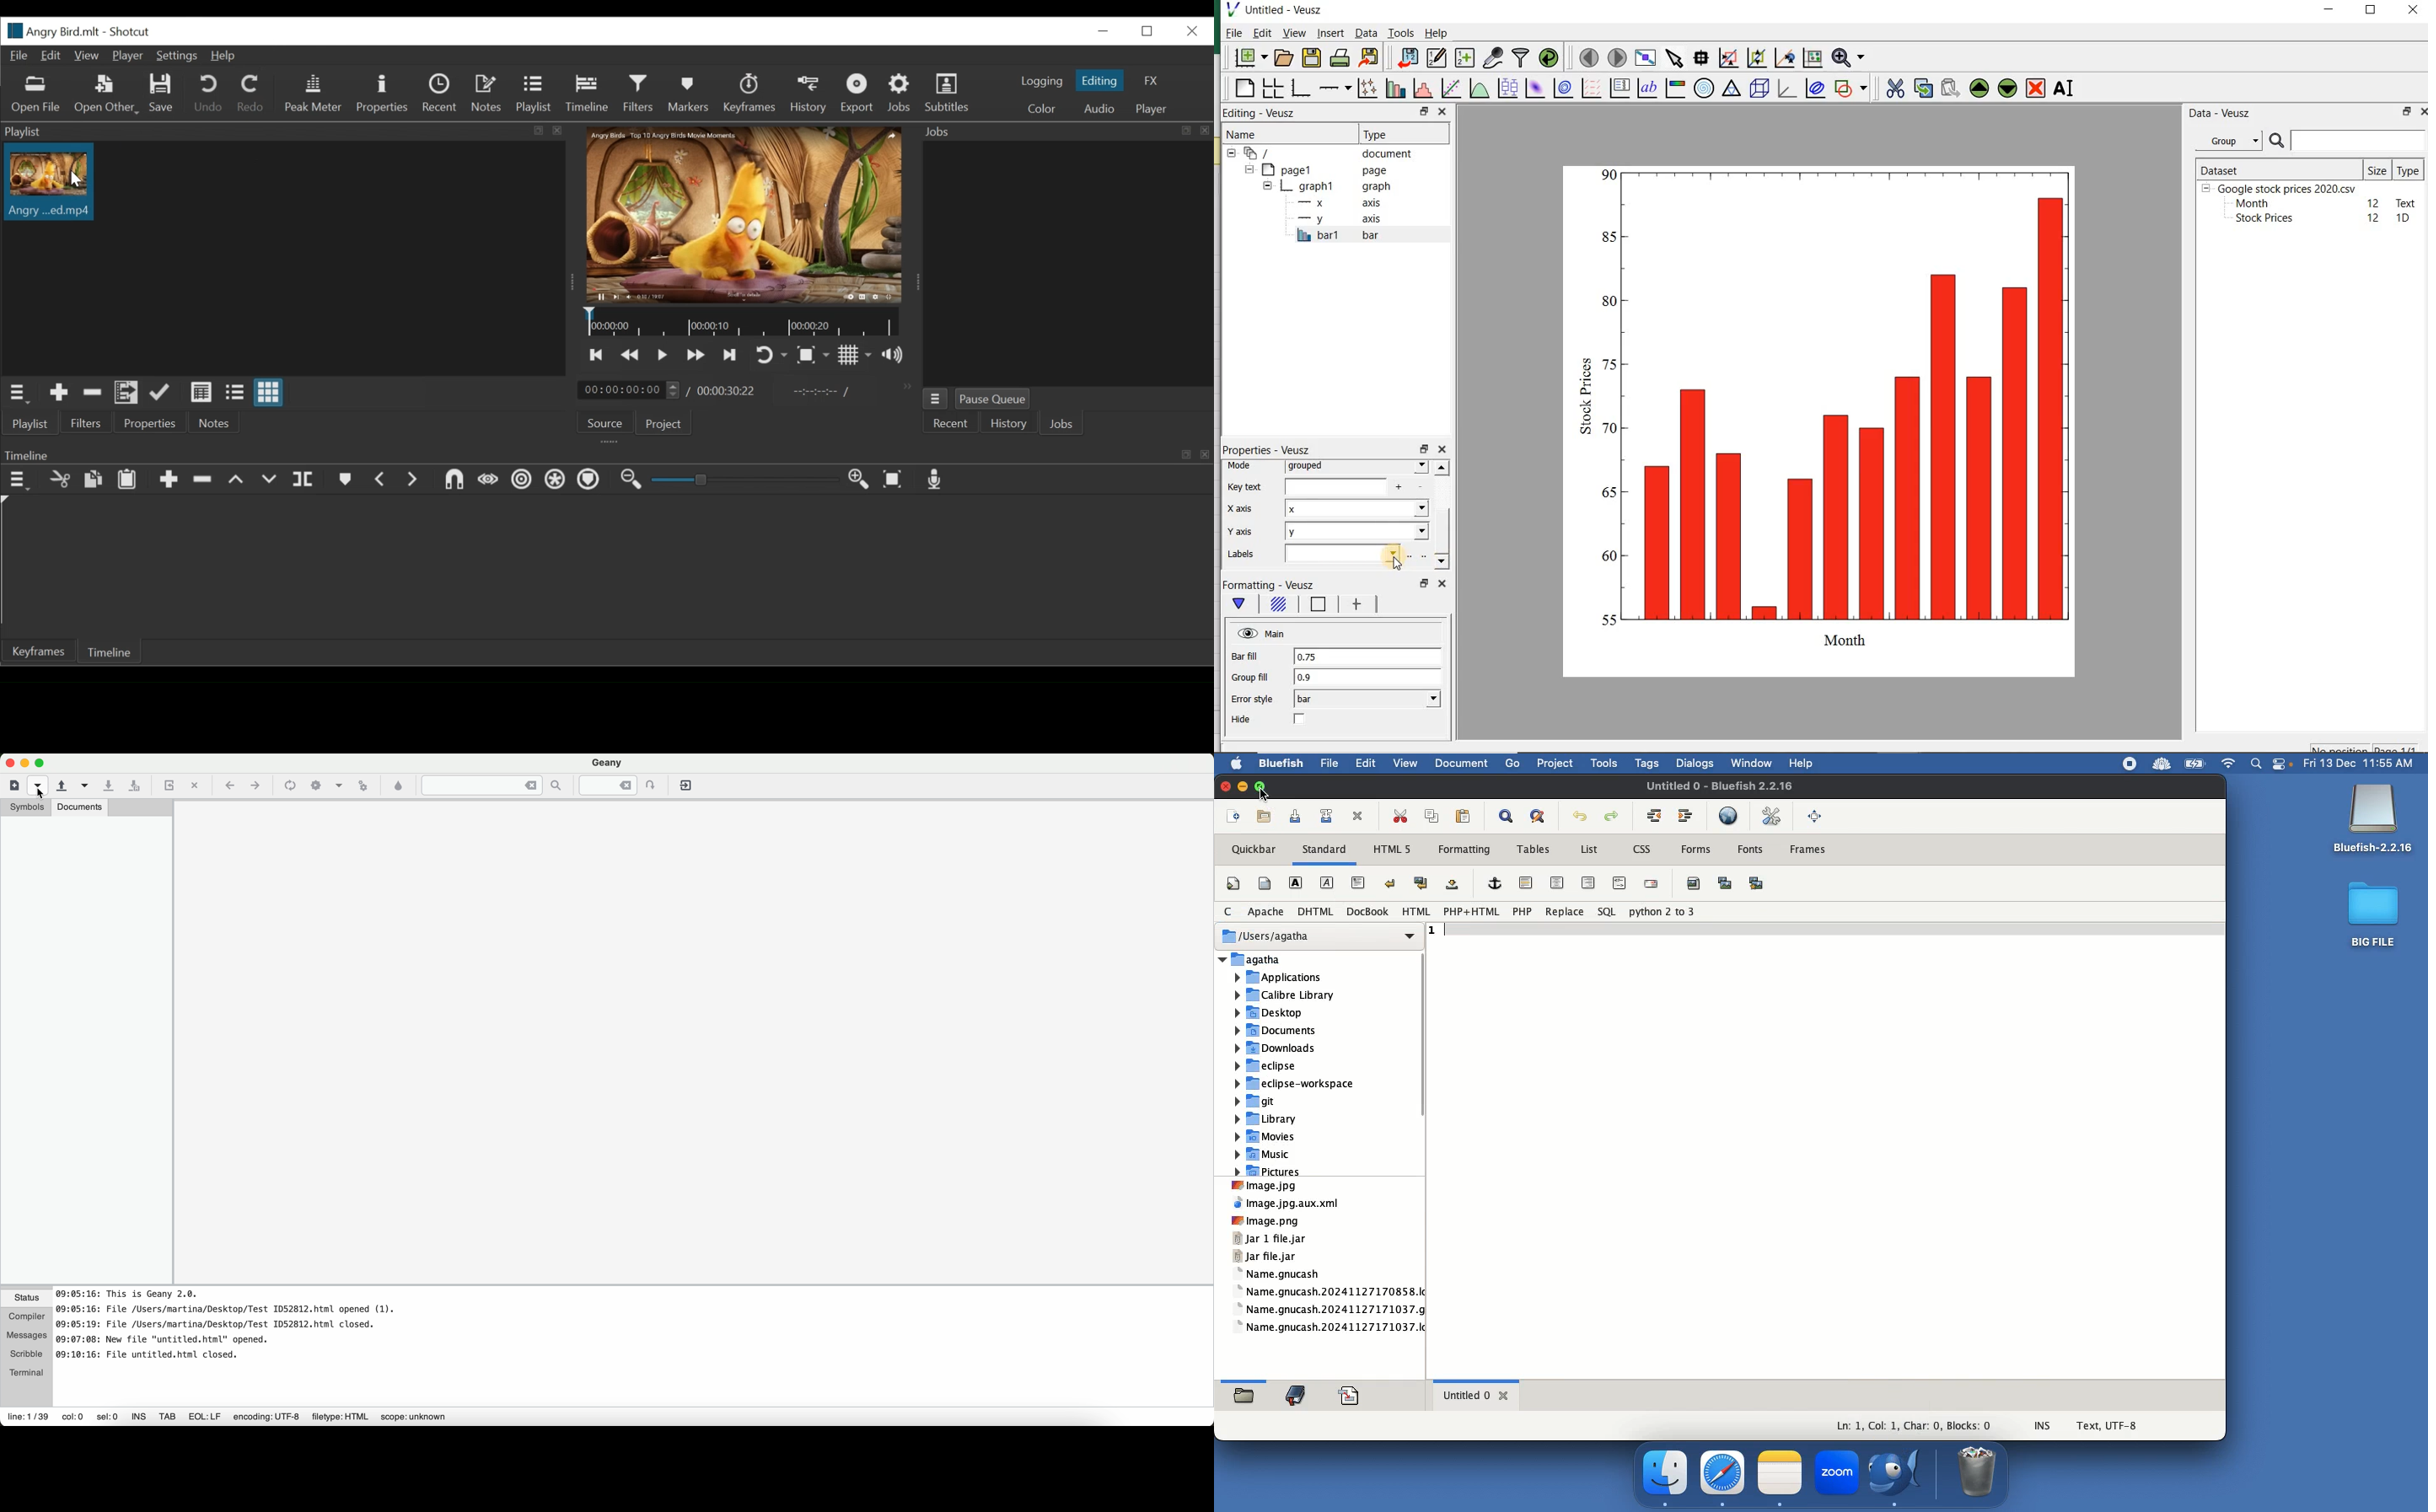 The image size is (2436, 1512). Describe the element at coordinates (1265, 882) in the screenshot. I see `Body` at that location.